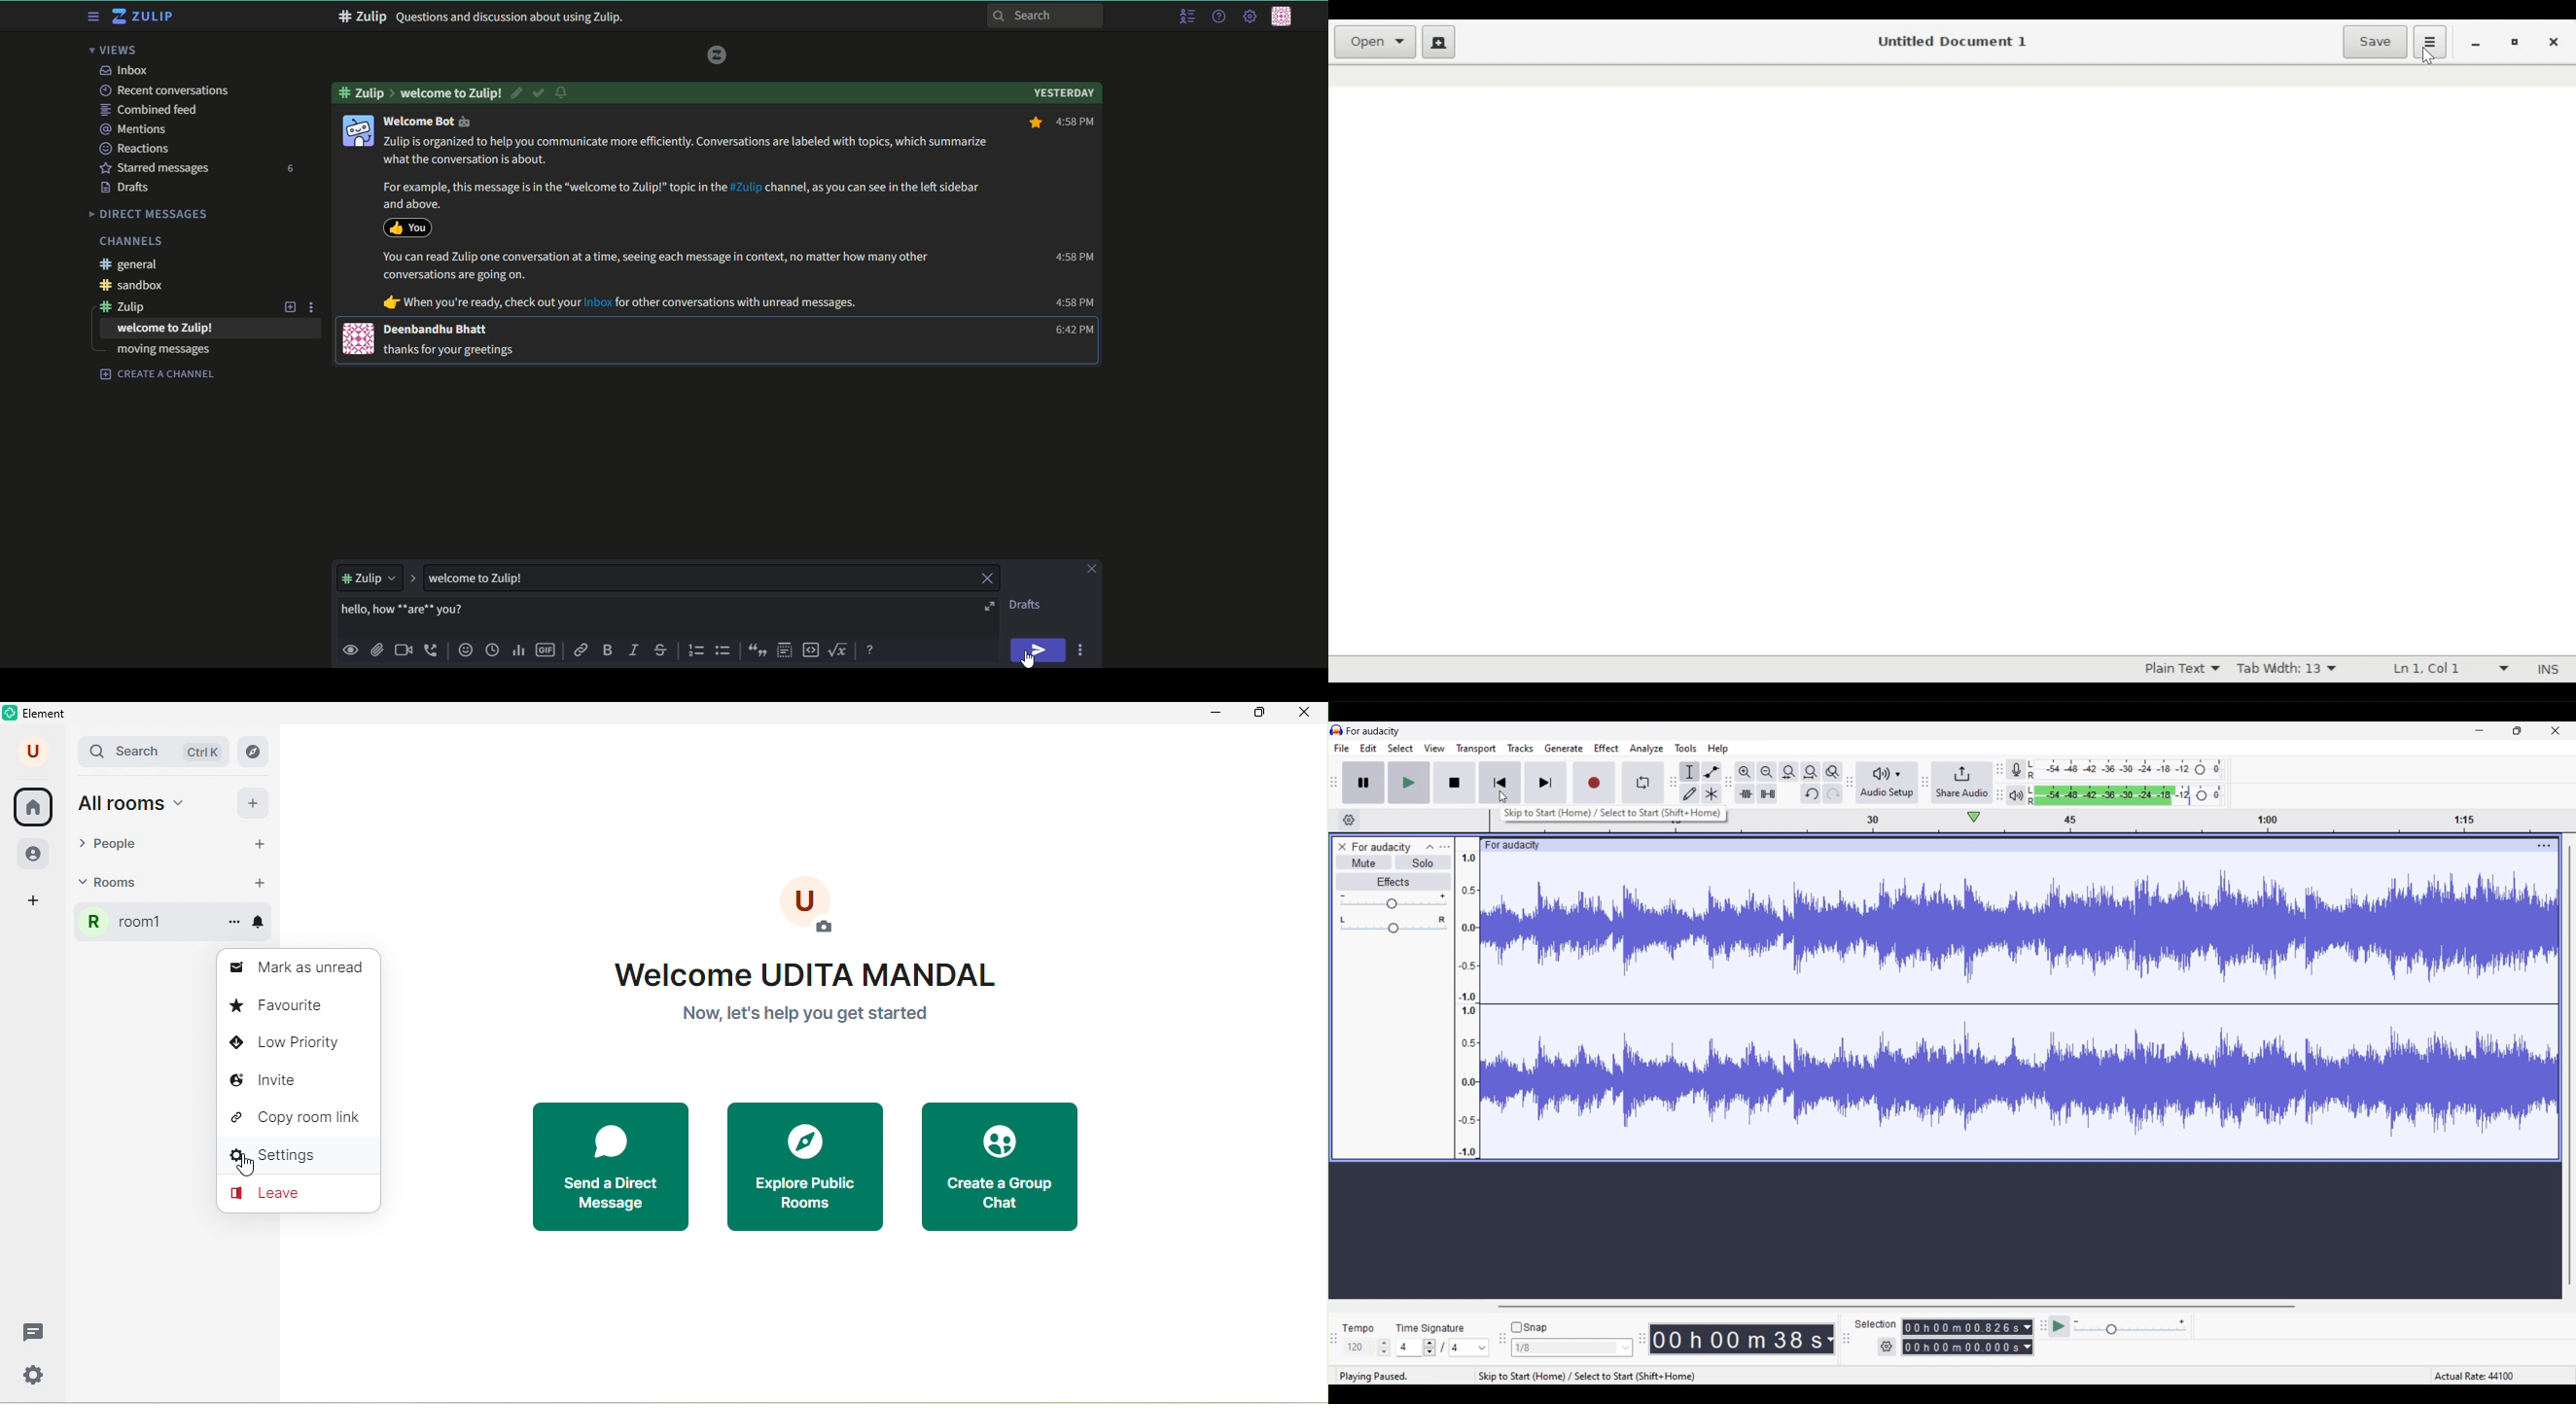 This screenshot has height=1428, width=2576. What do you see at coordinates (1309, 716) in the screenshot?
I see `close` at bounding box center [1309, 716].